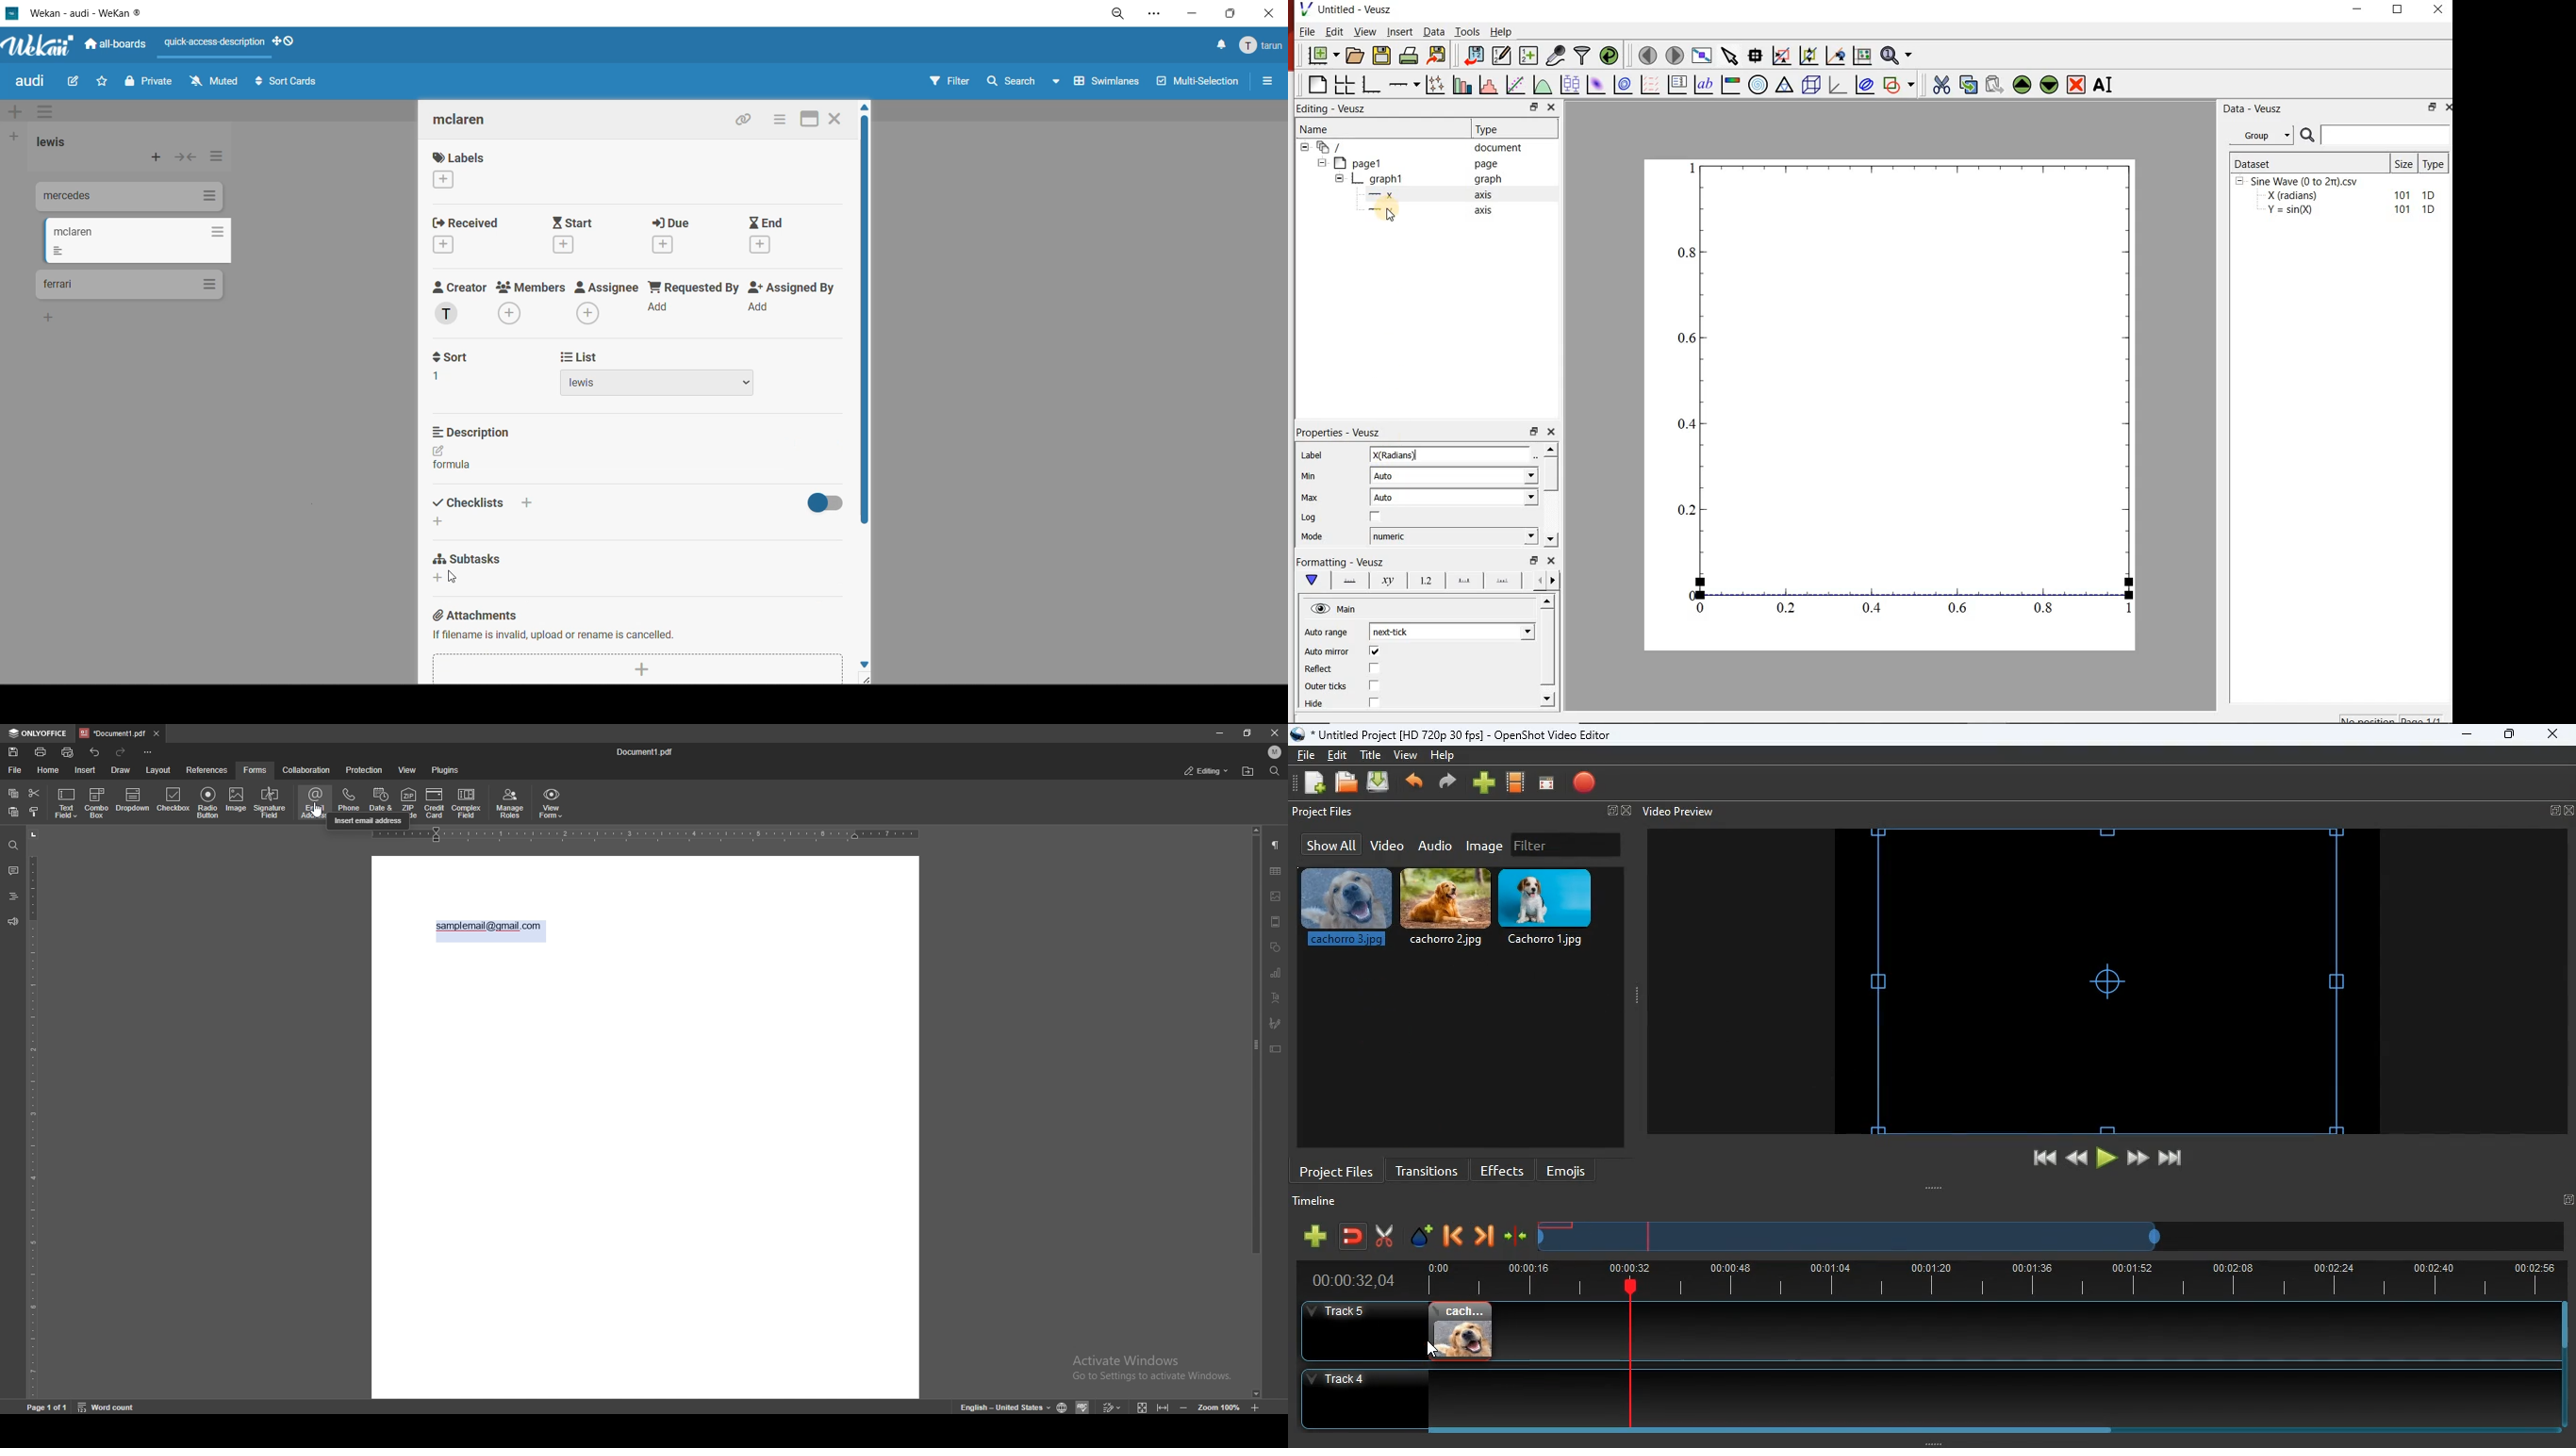  Describe the element at coordinates (1422, 1238) in the screenshot. I see `effect` at that location.